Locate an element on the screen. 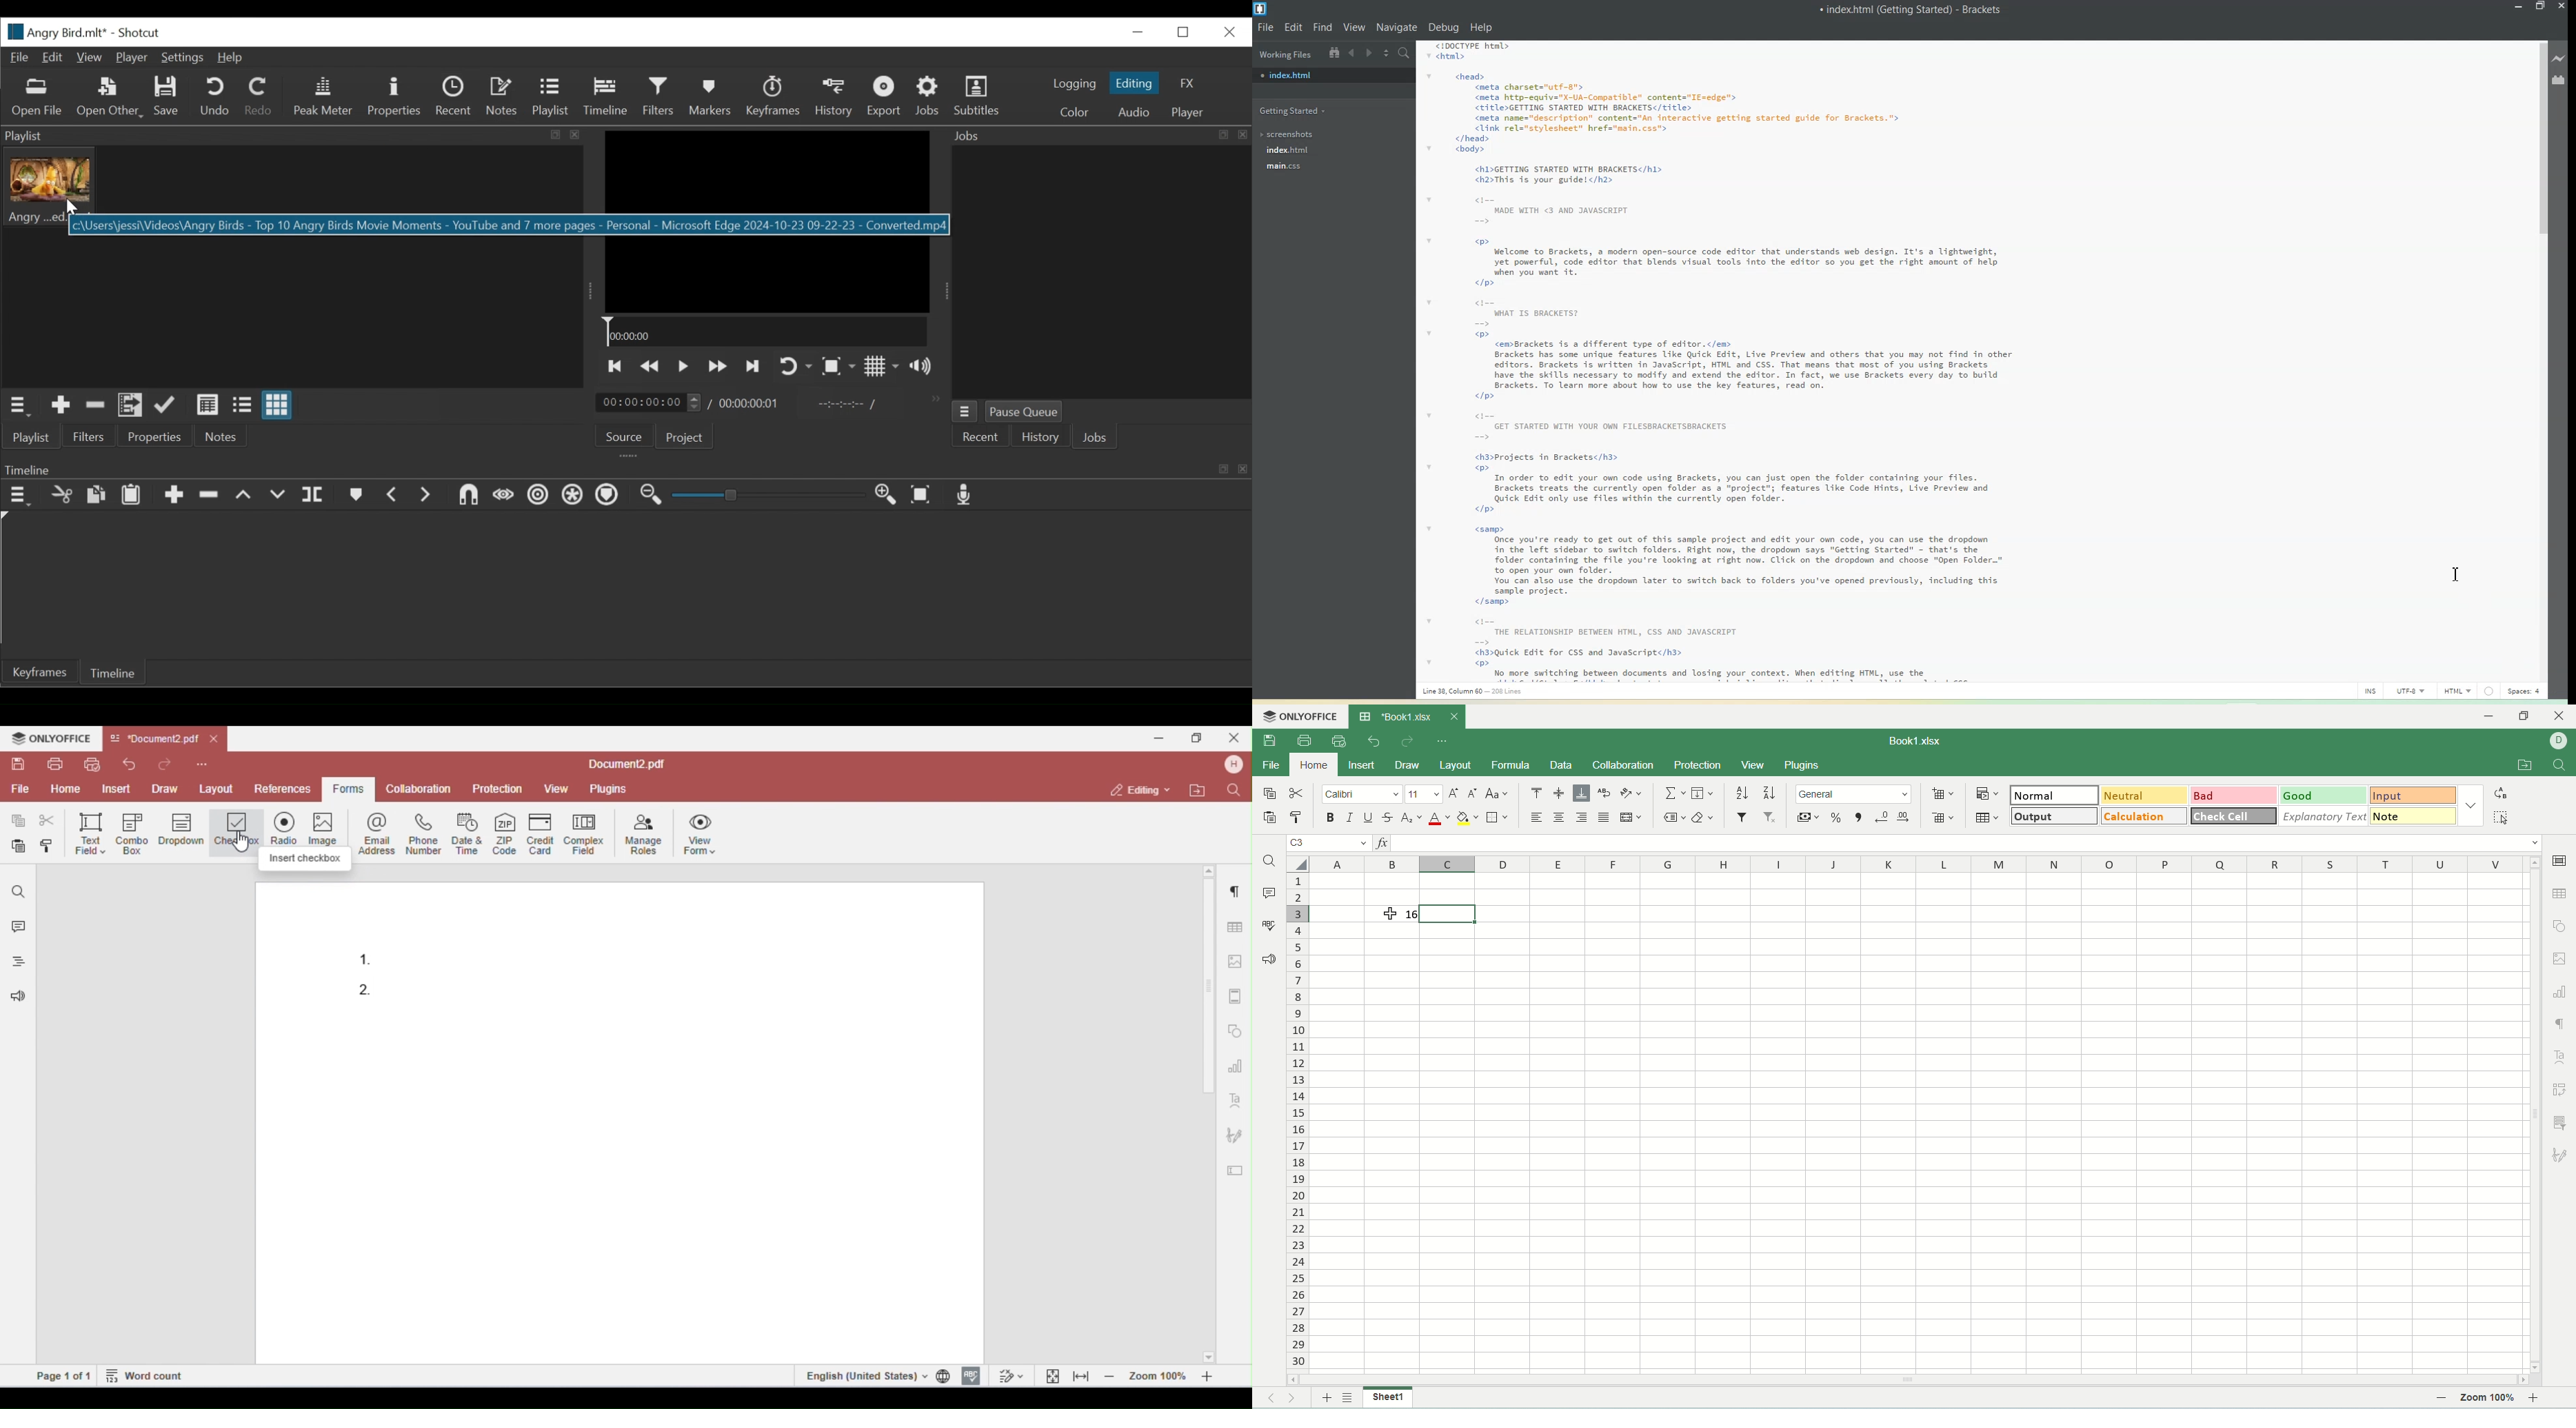 This screenshot has height=1428, width=2576. Toggle display grid on player is located at coordinates (883, 365).